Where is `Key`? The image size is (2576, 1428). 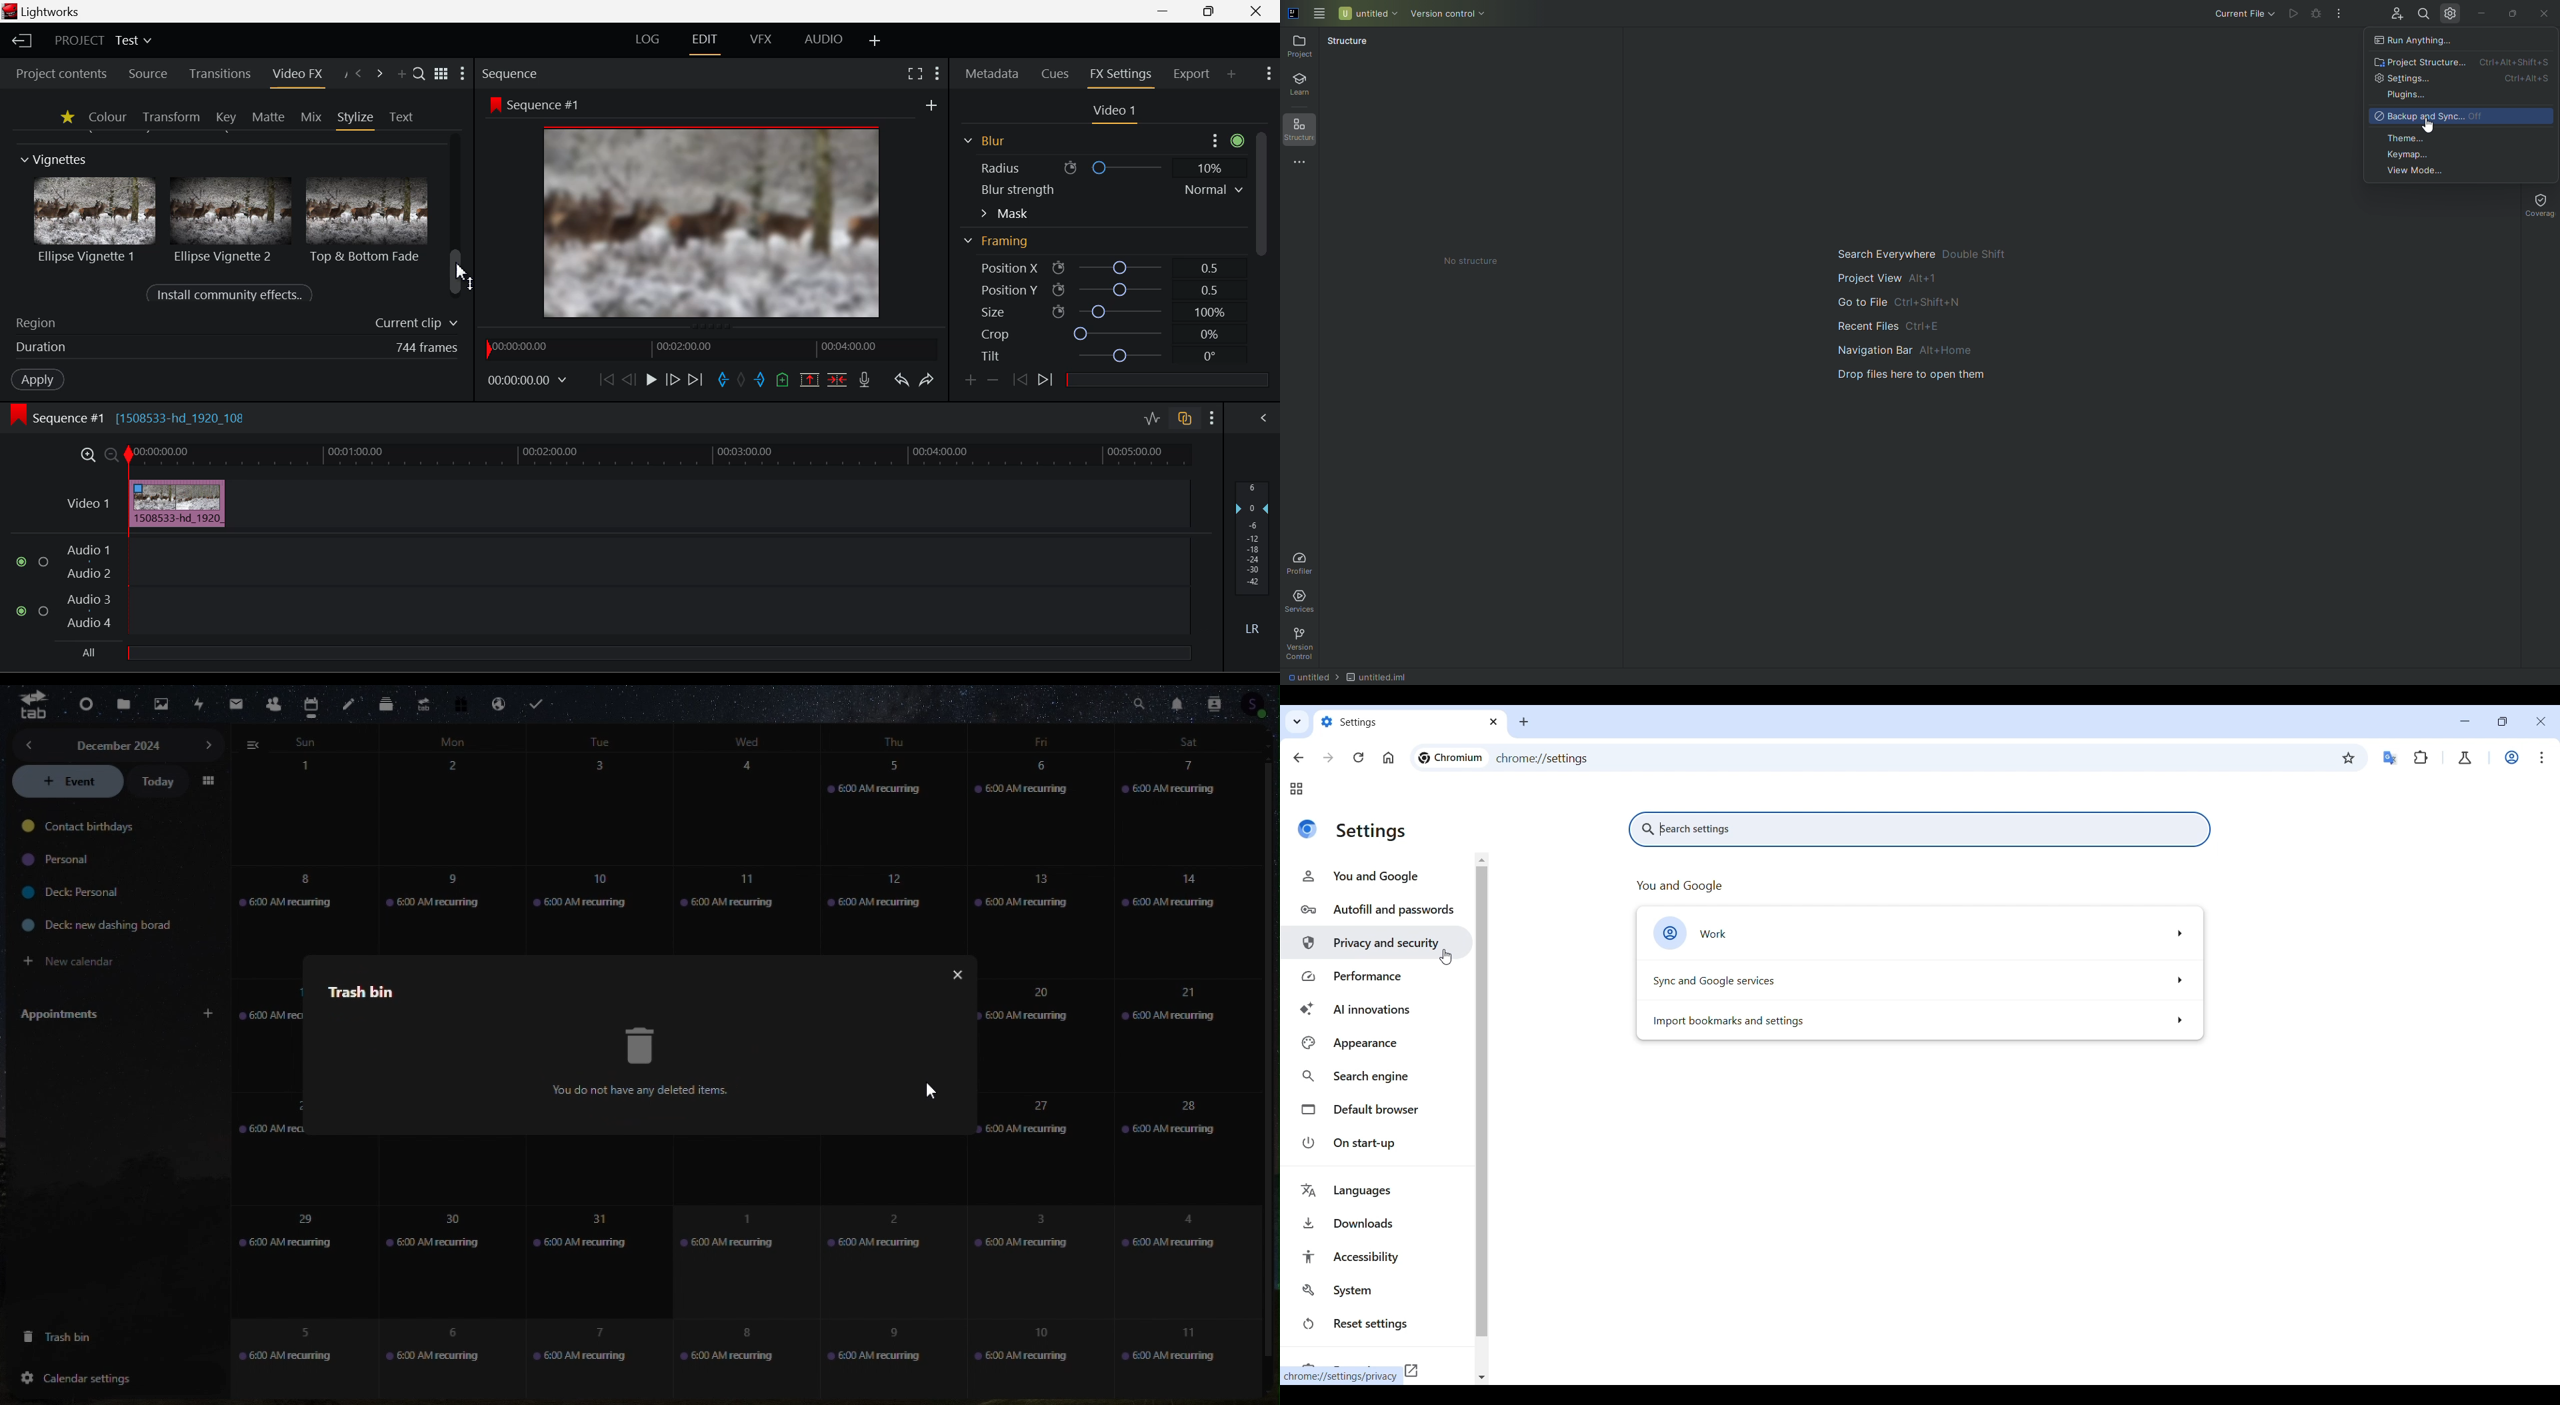 Key is located at coordinates (225, 117).